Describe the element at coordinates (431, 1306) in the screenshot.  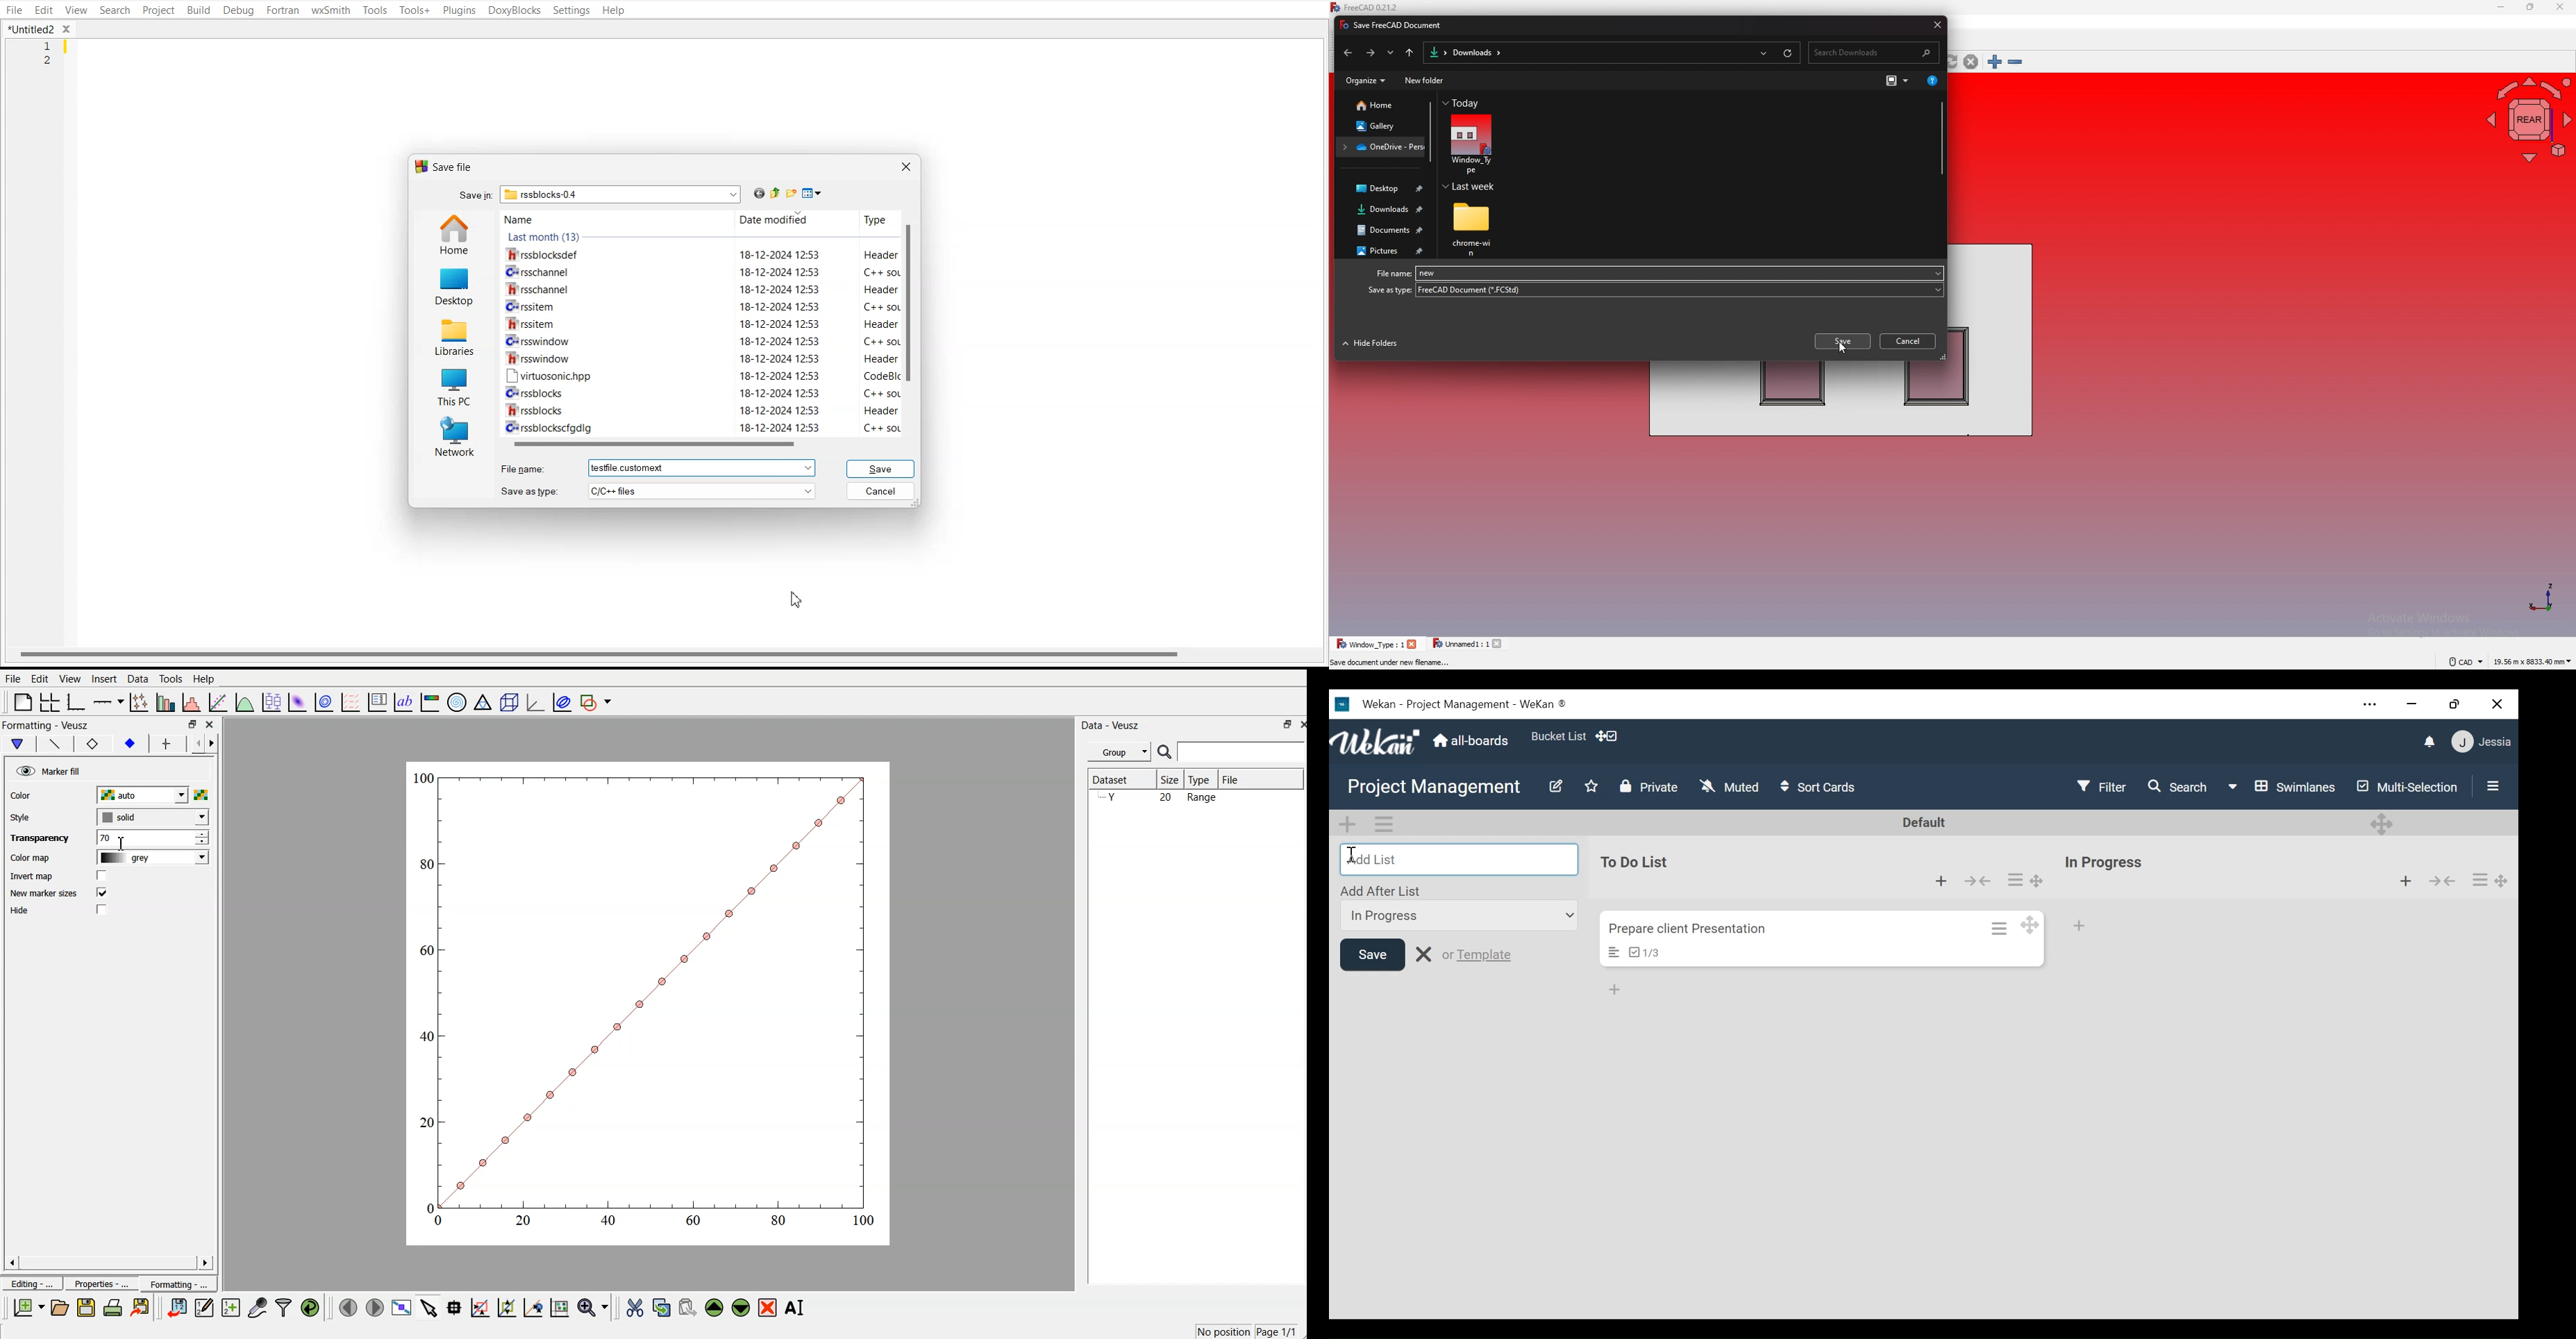
I see `select items from the graph` at that location.